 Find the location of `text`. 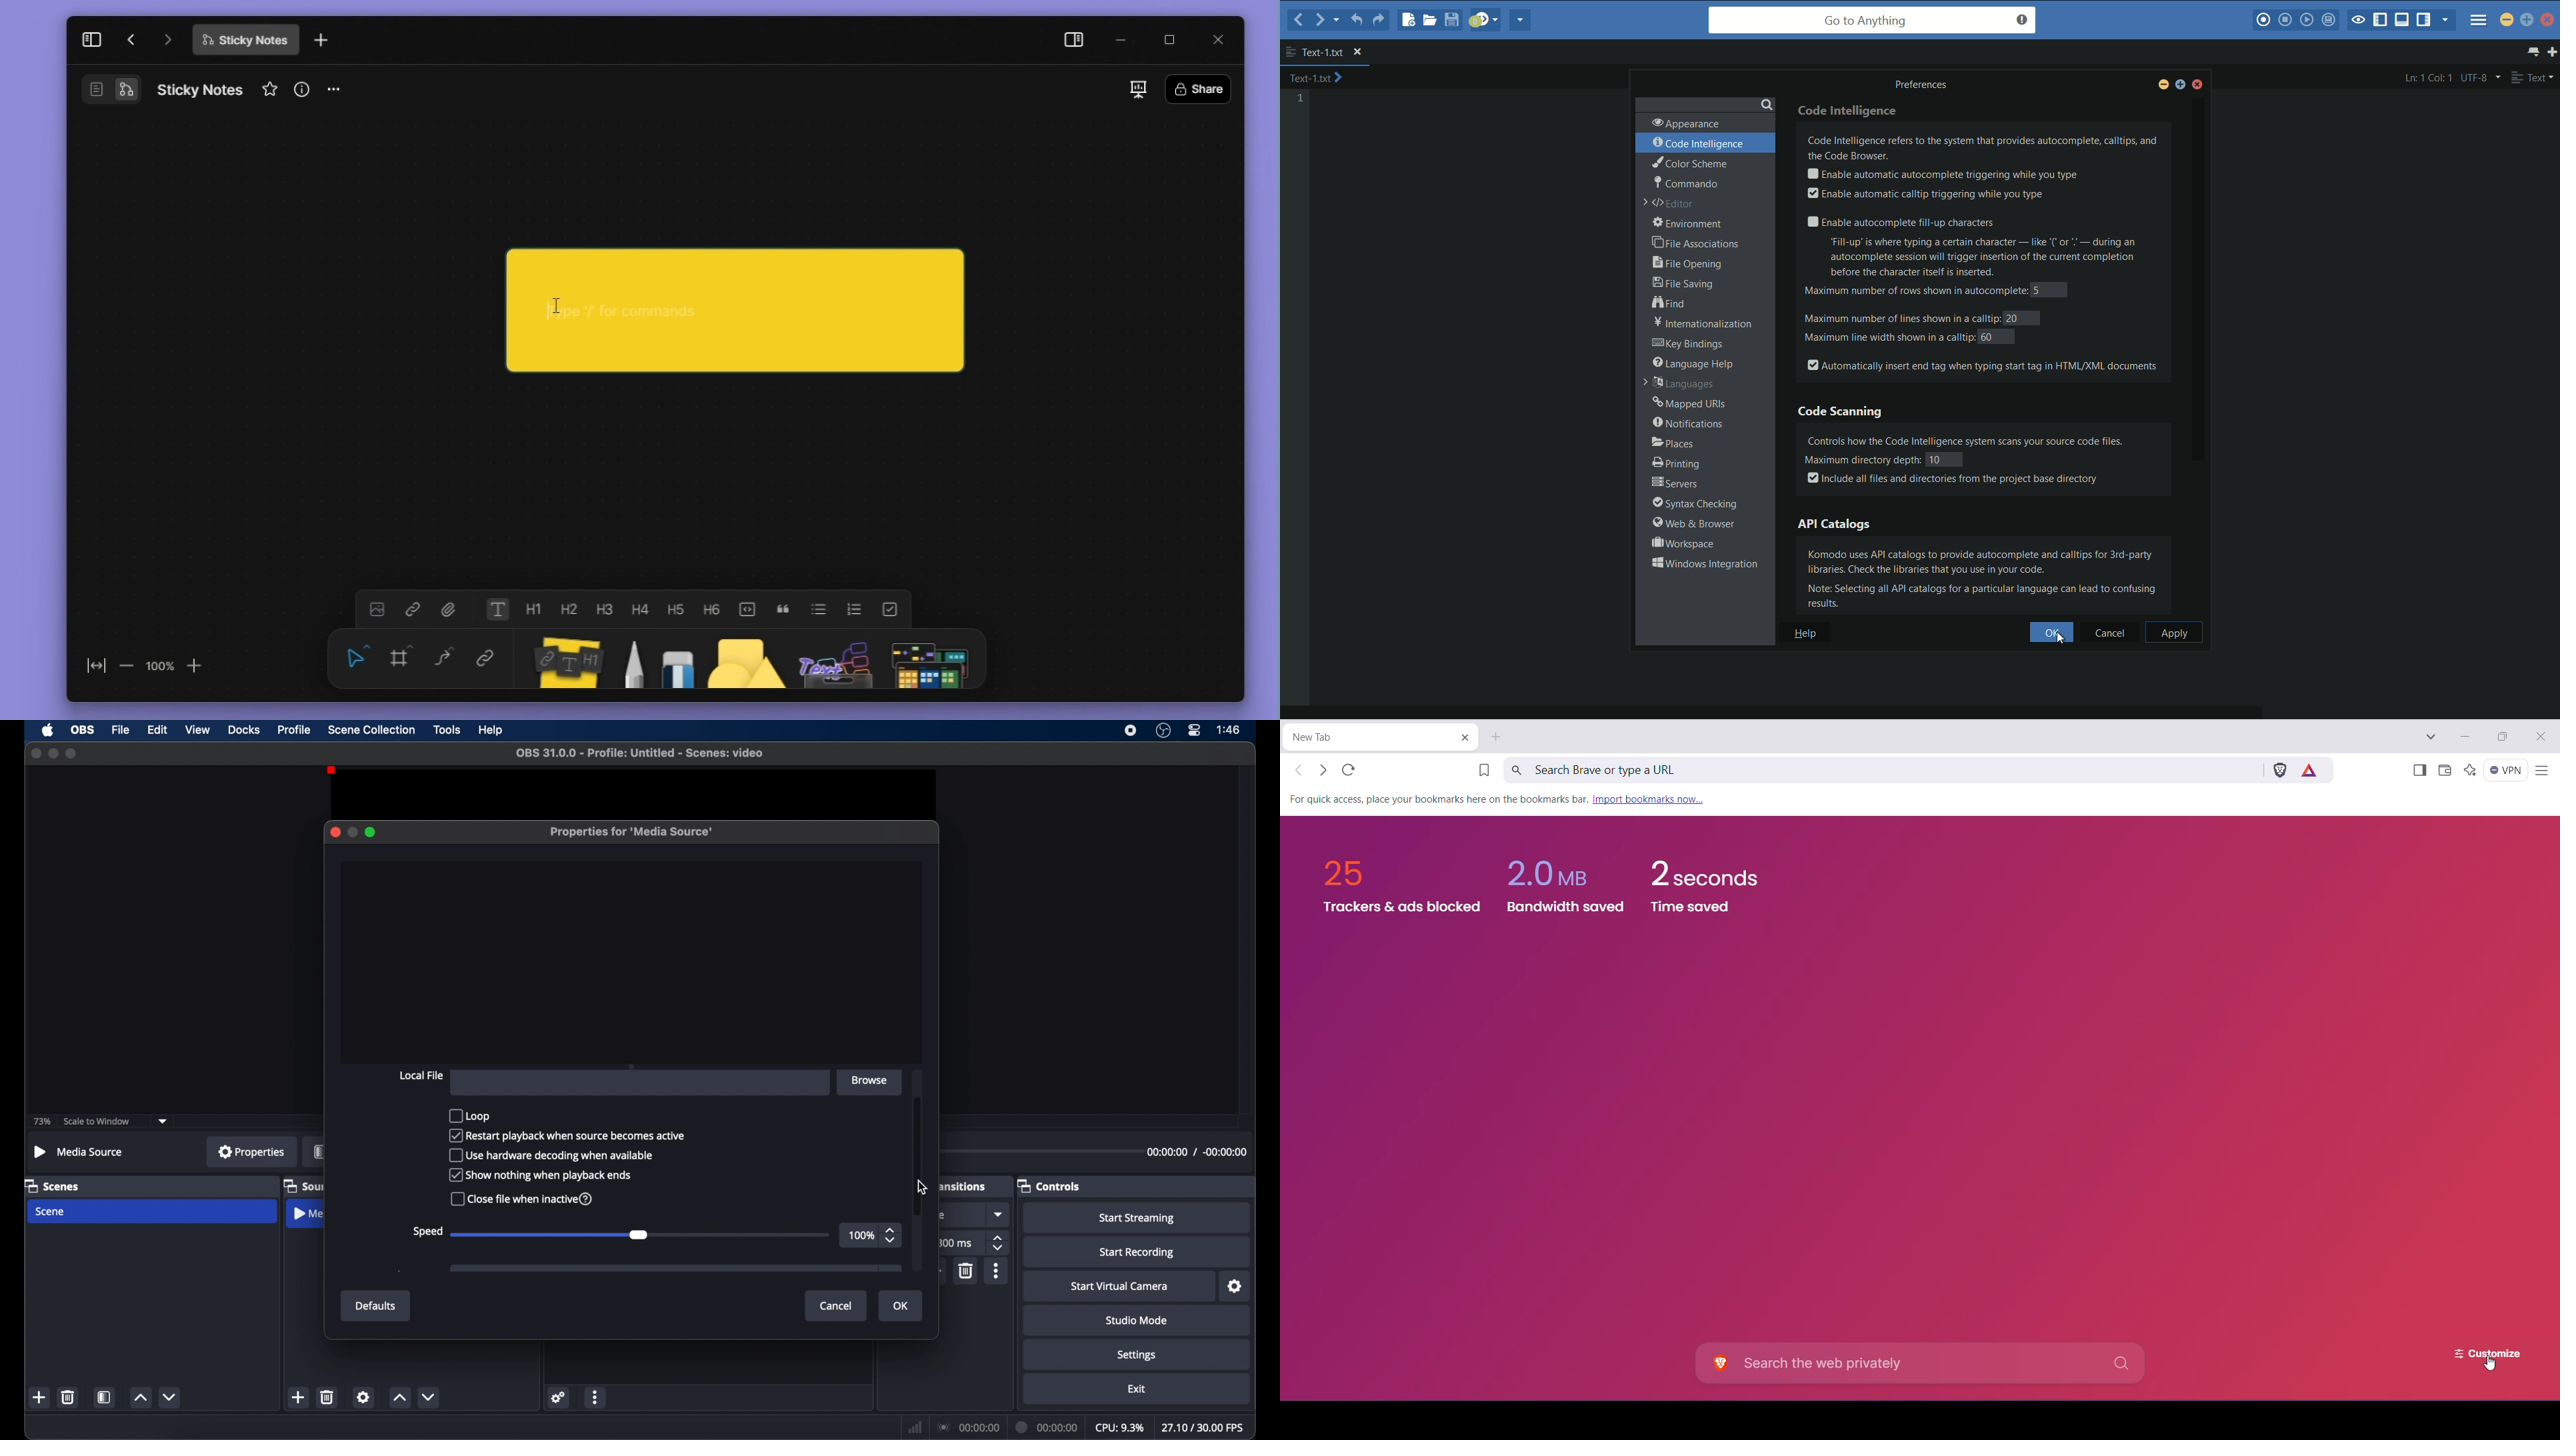

text is located at coordinates (501, 609).